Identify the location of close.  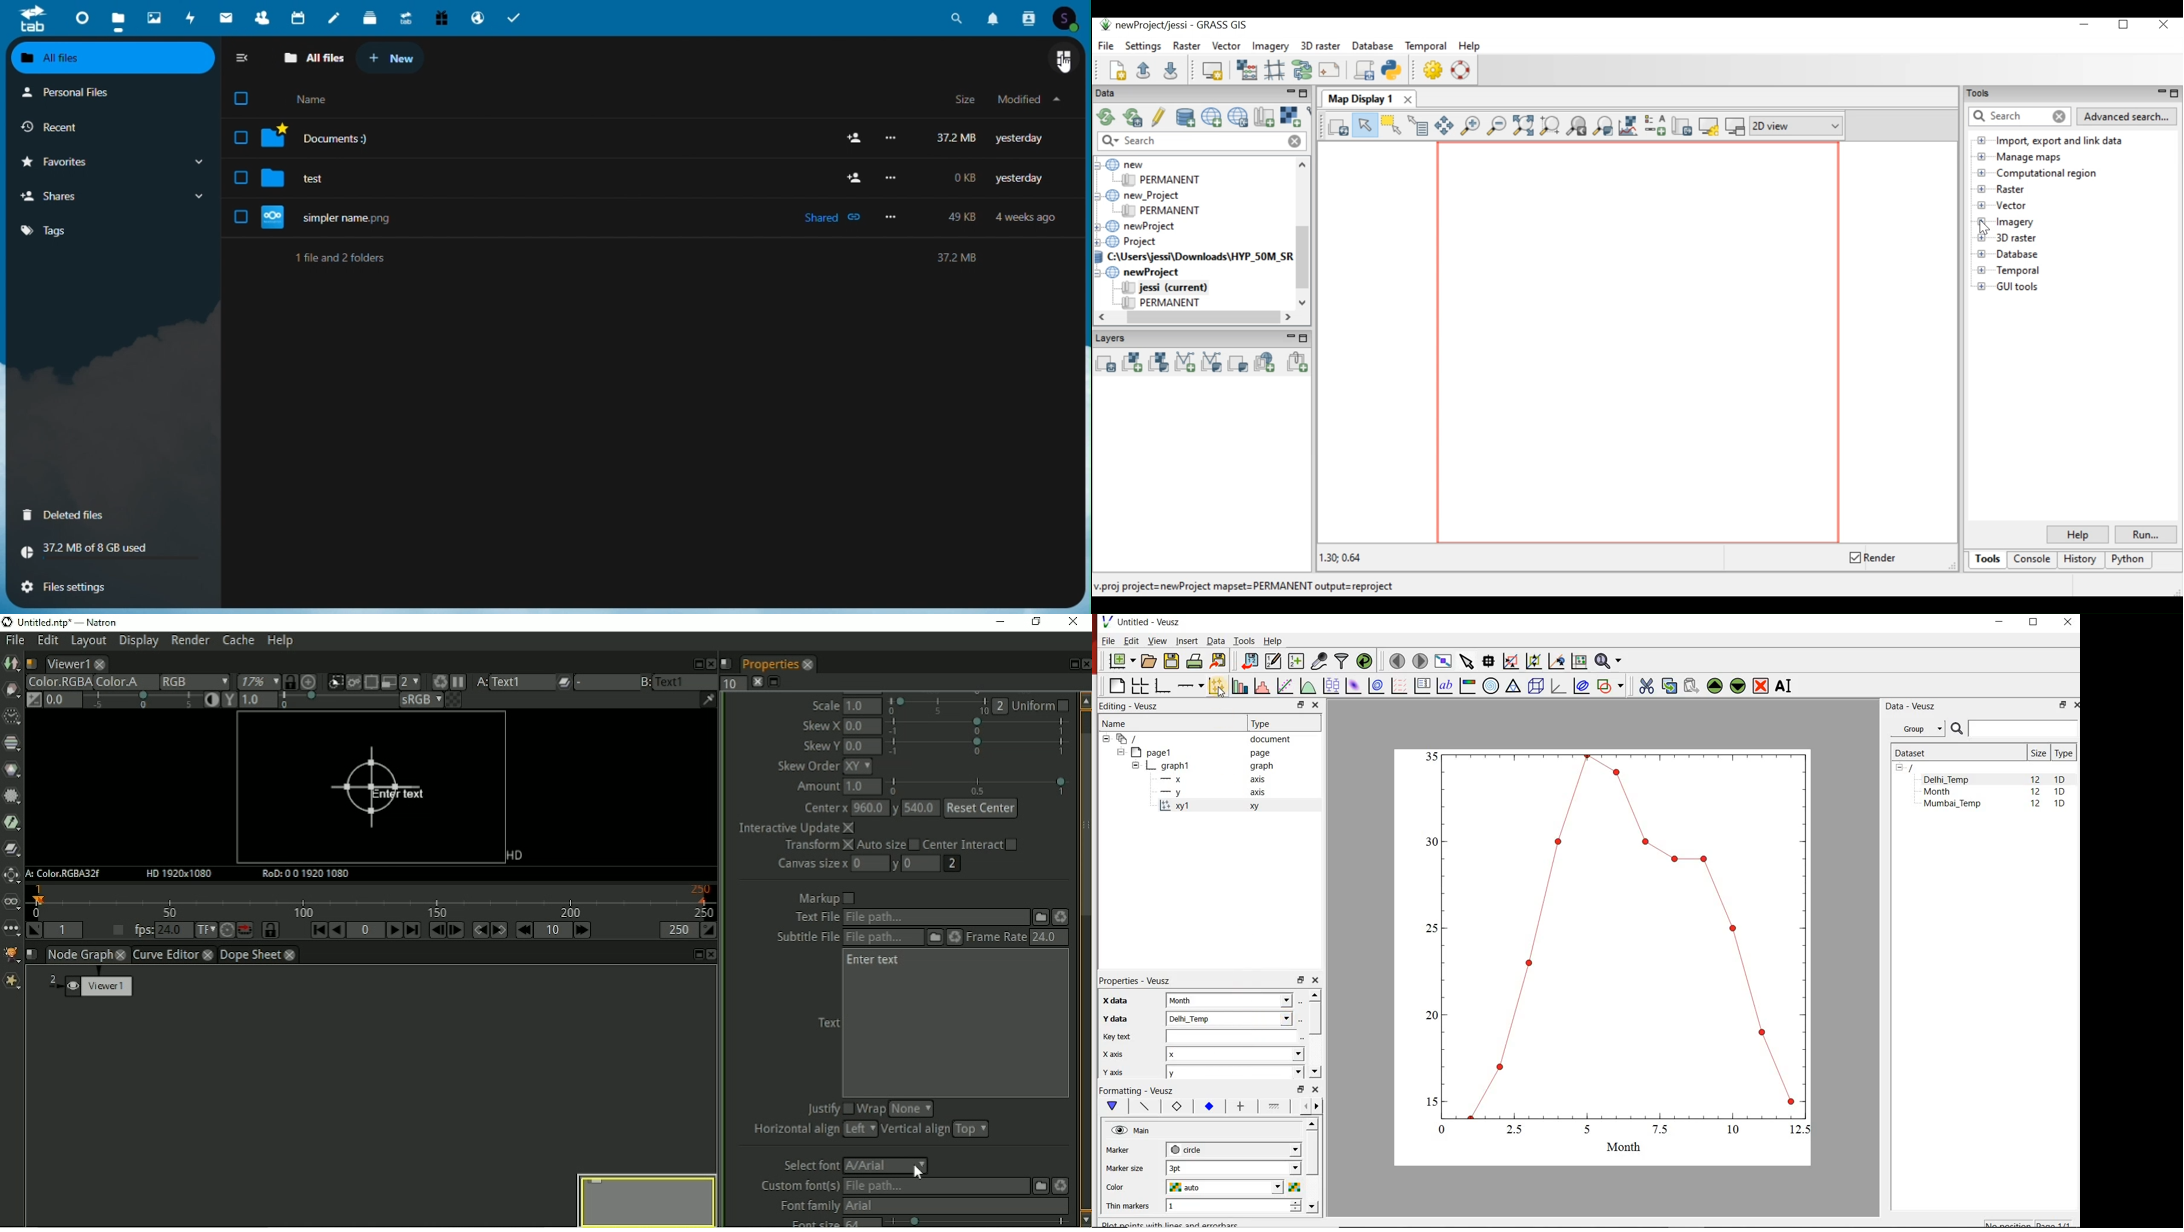
(1315, 1089).